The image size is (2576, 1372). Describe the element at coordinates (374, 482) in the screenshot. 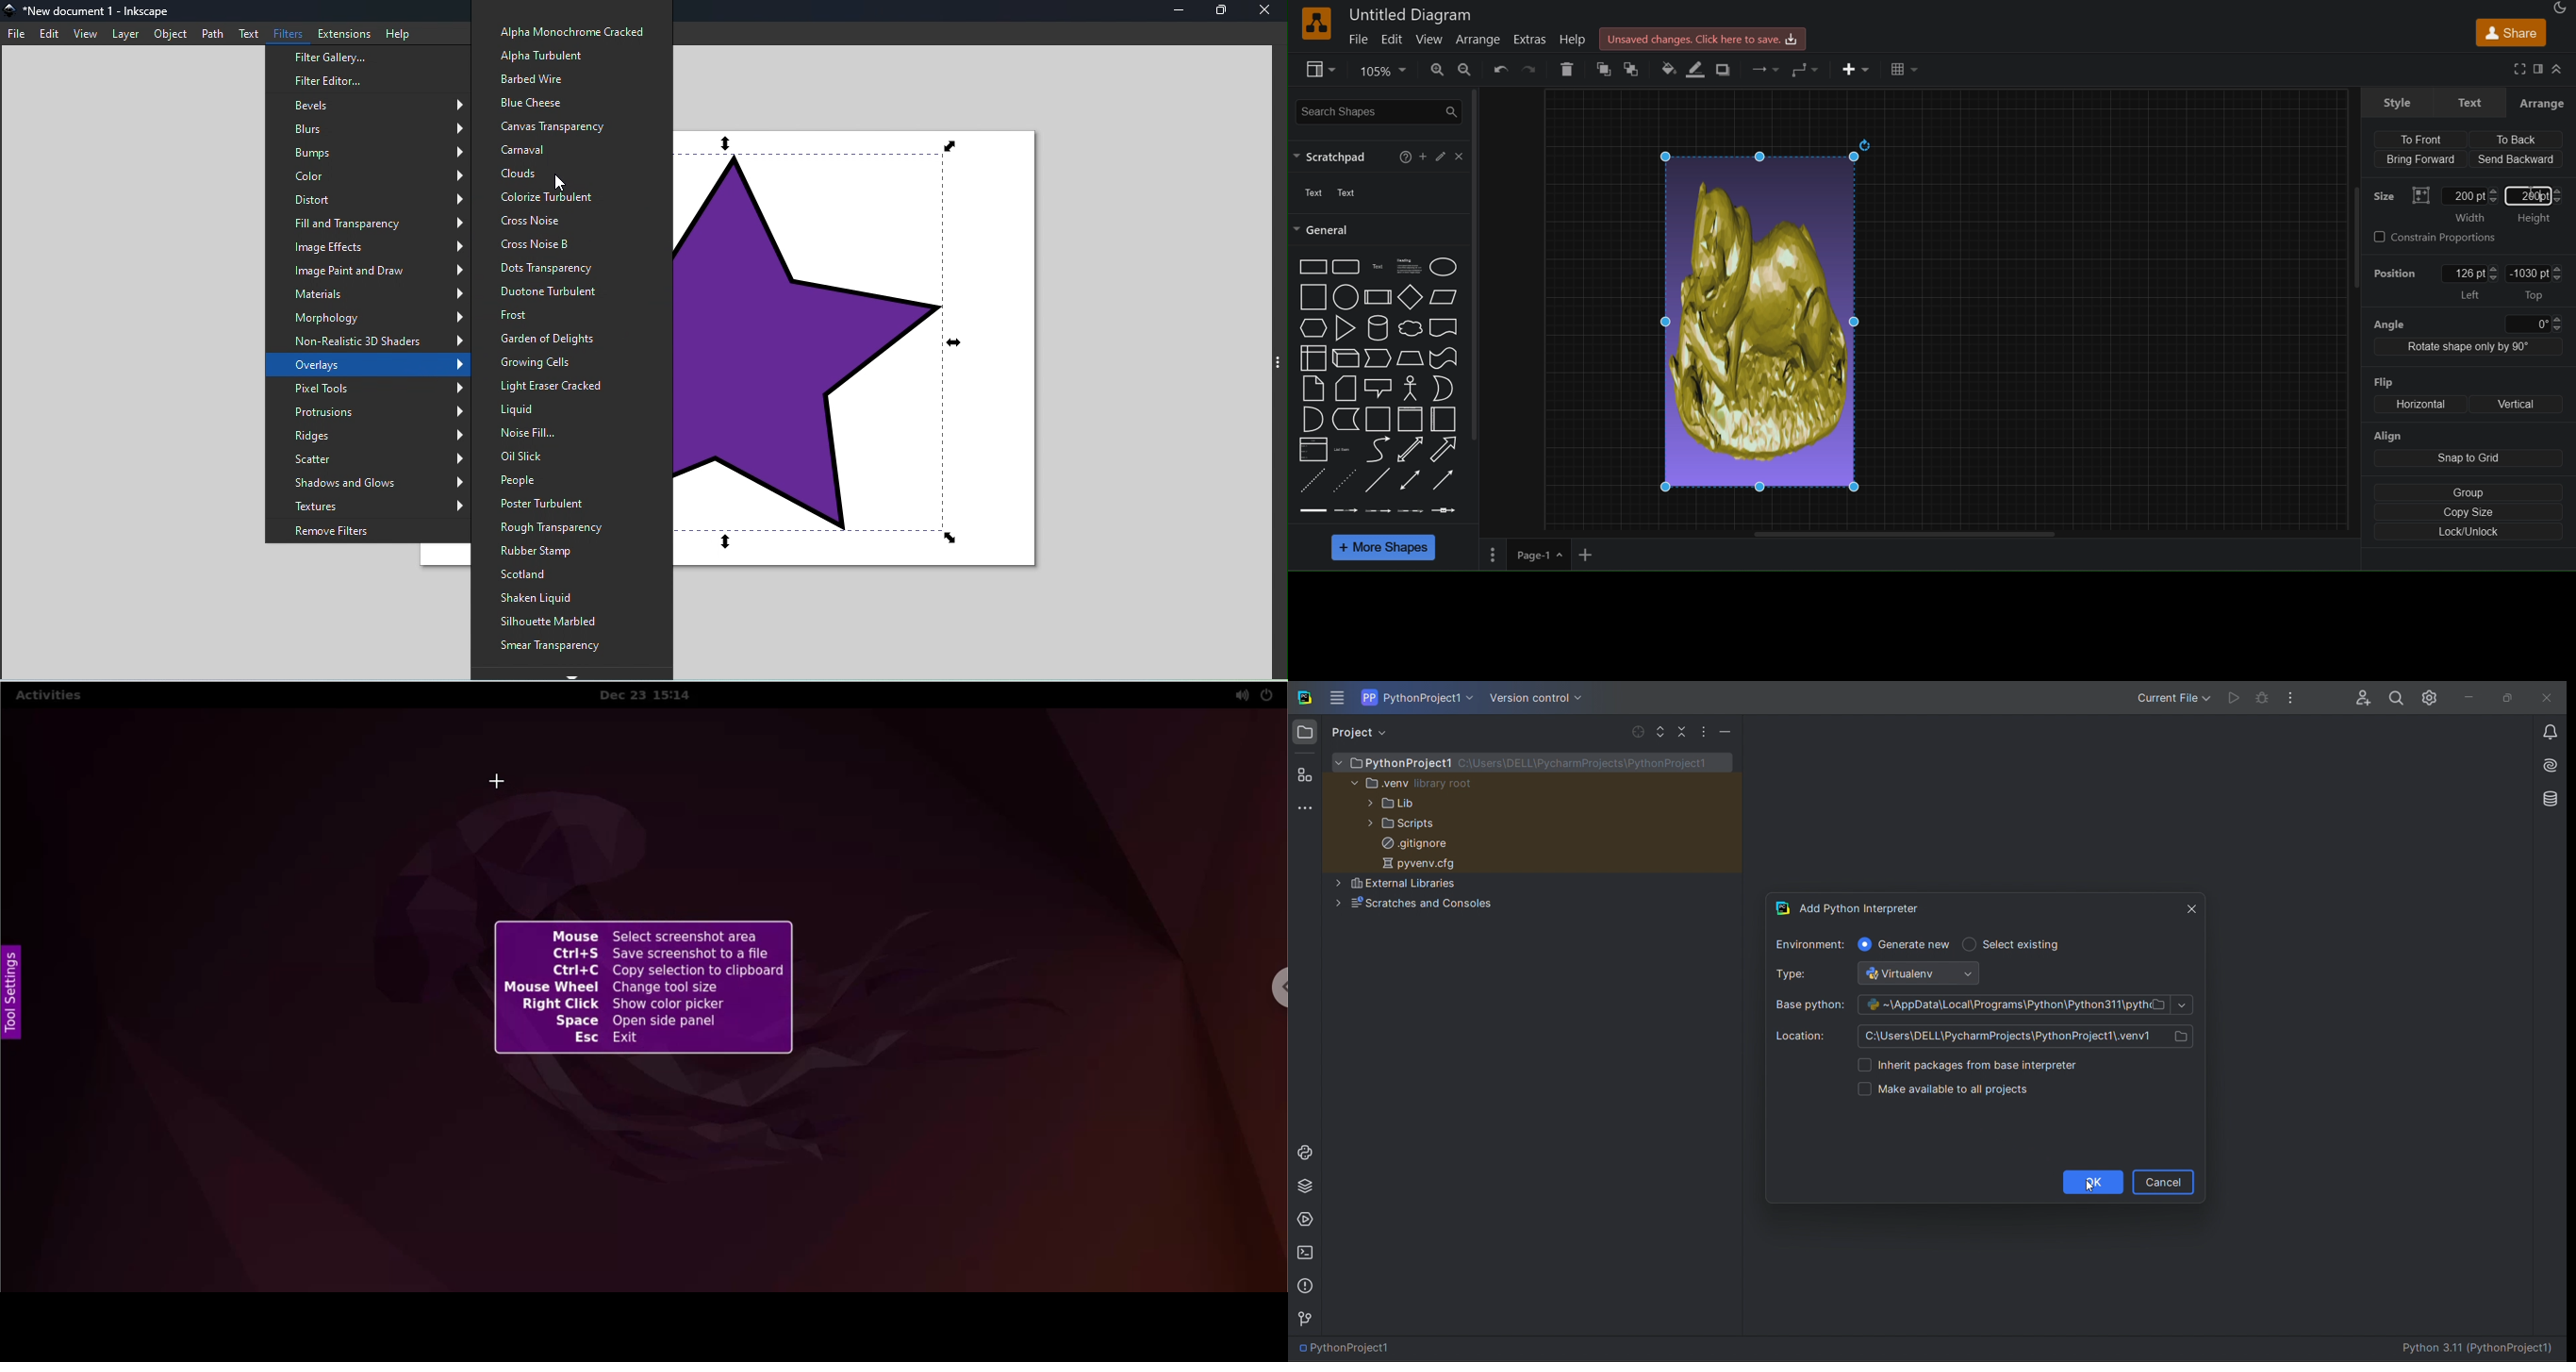

I see `Shadows and Glows` at that location.